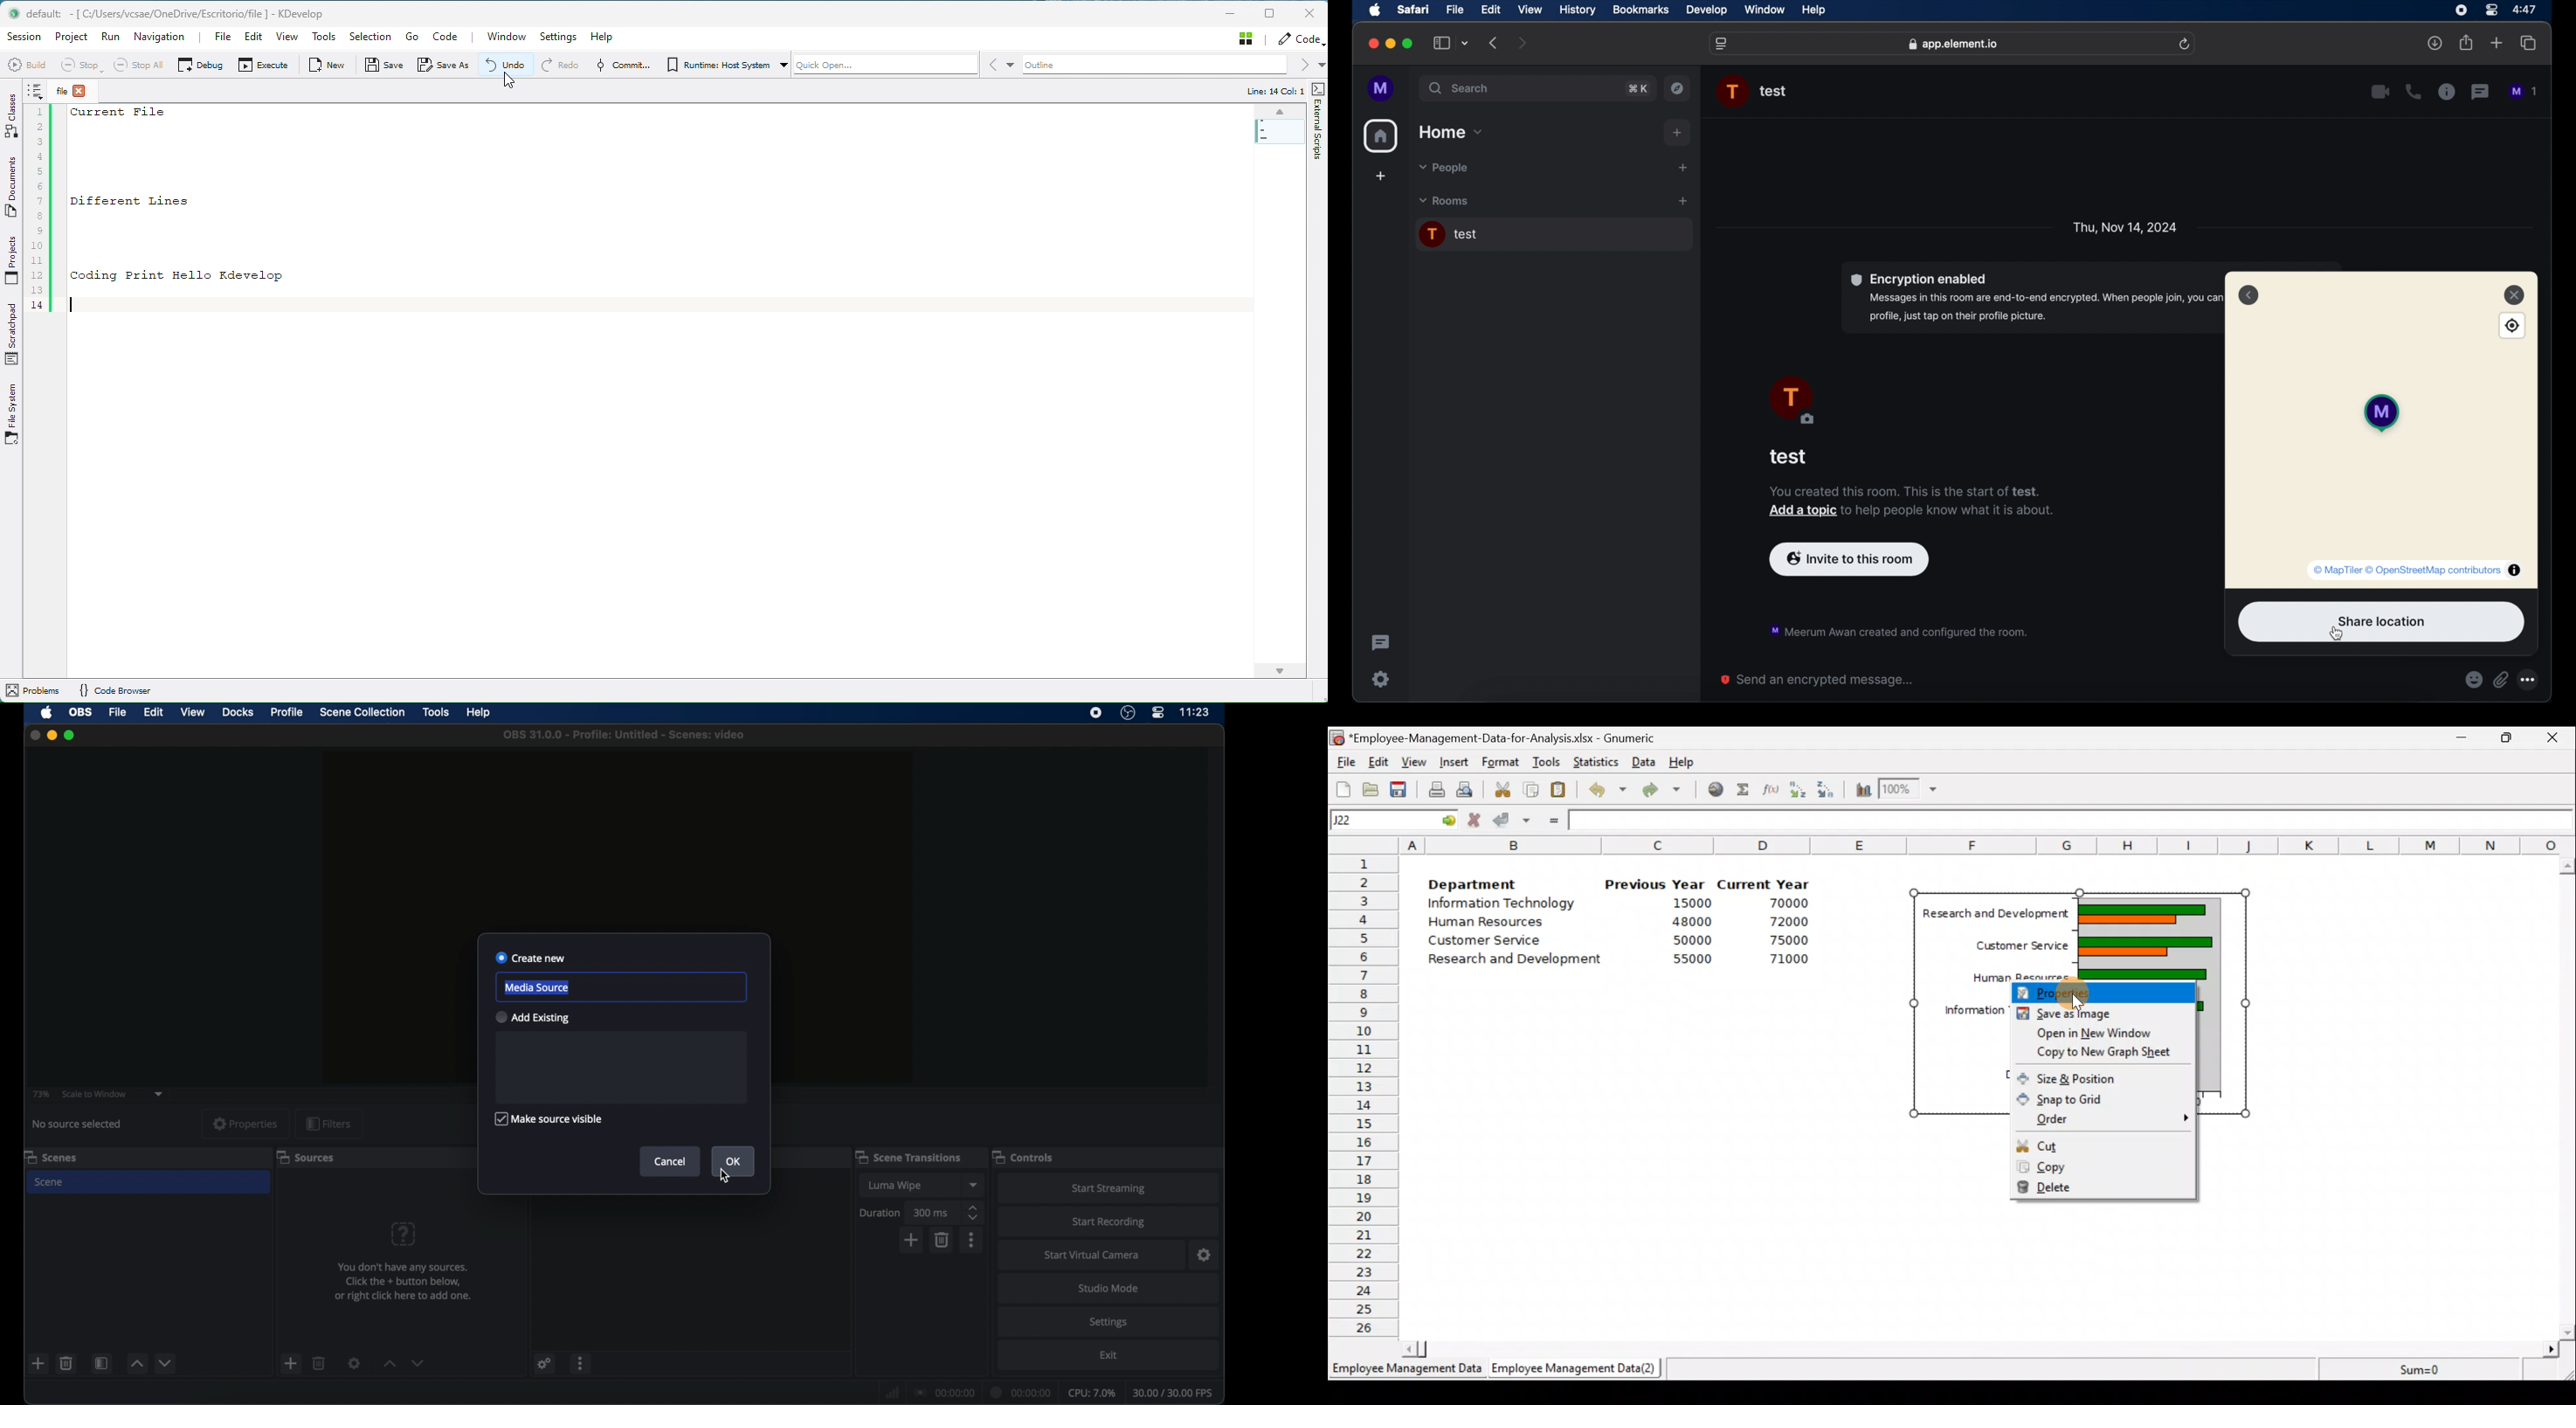 This screenshot has height=1428, width=2576. What do you see at coordinates (2481, 92) in the screenshot?
I see `threads` at bounding box center [2481, 92].